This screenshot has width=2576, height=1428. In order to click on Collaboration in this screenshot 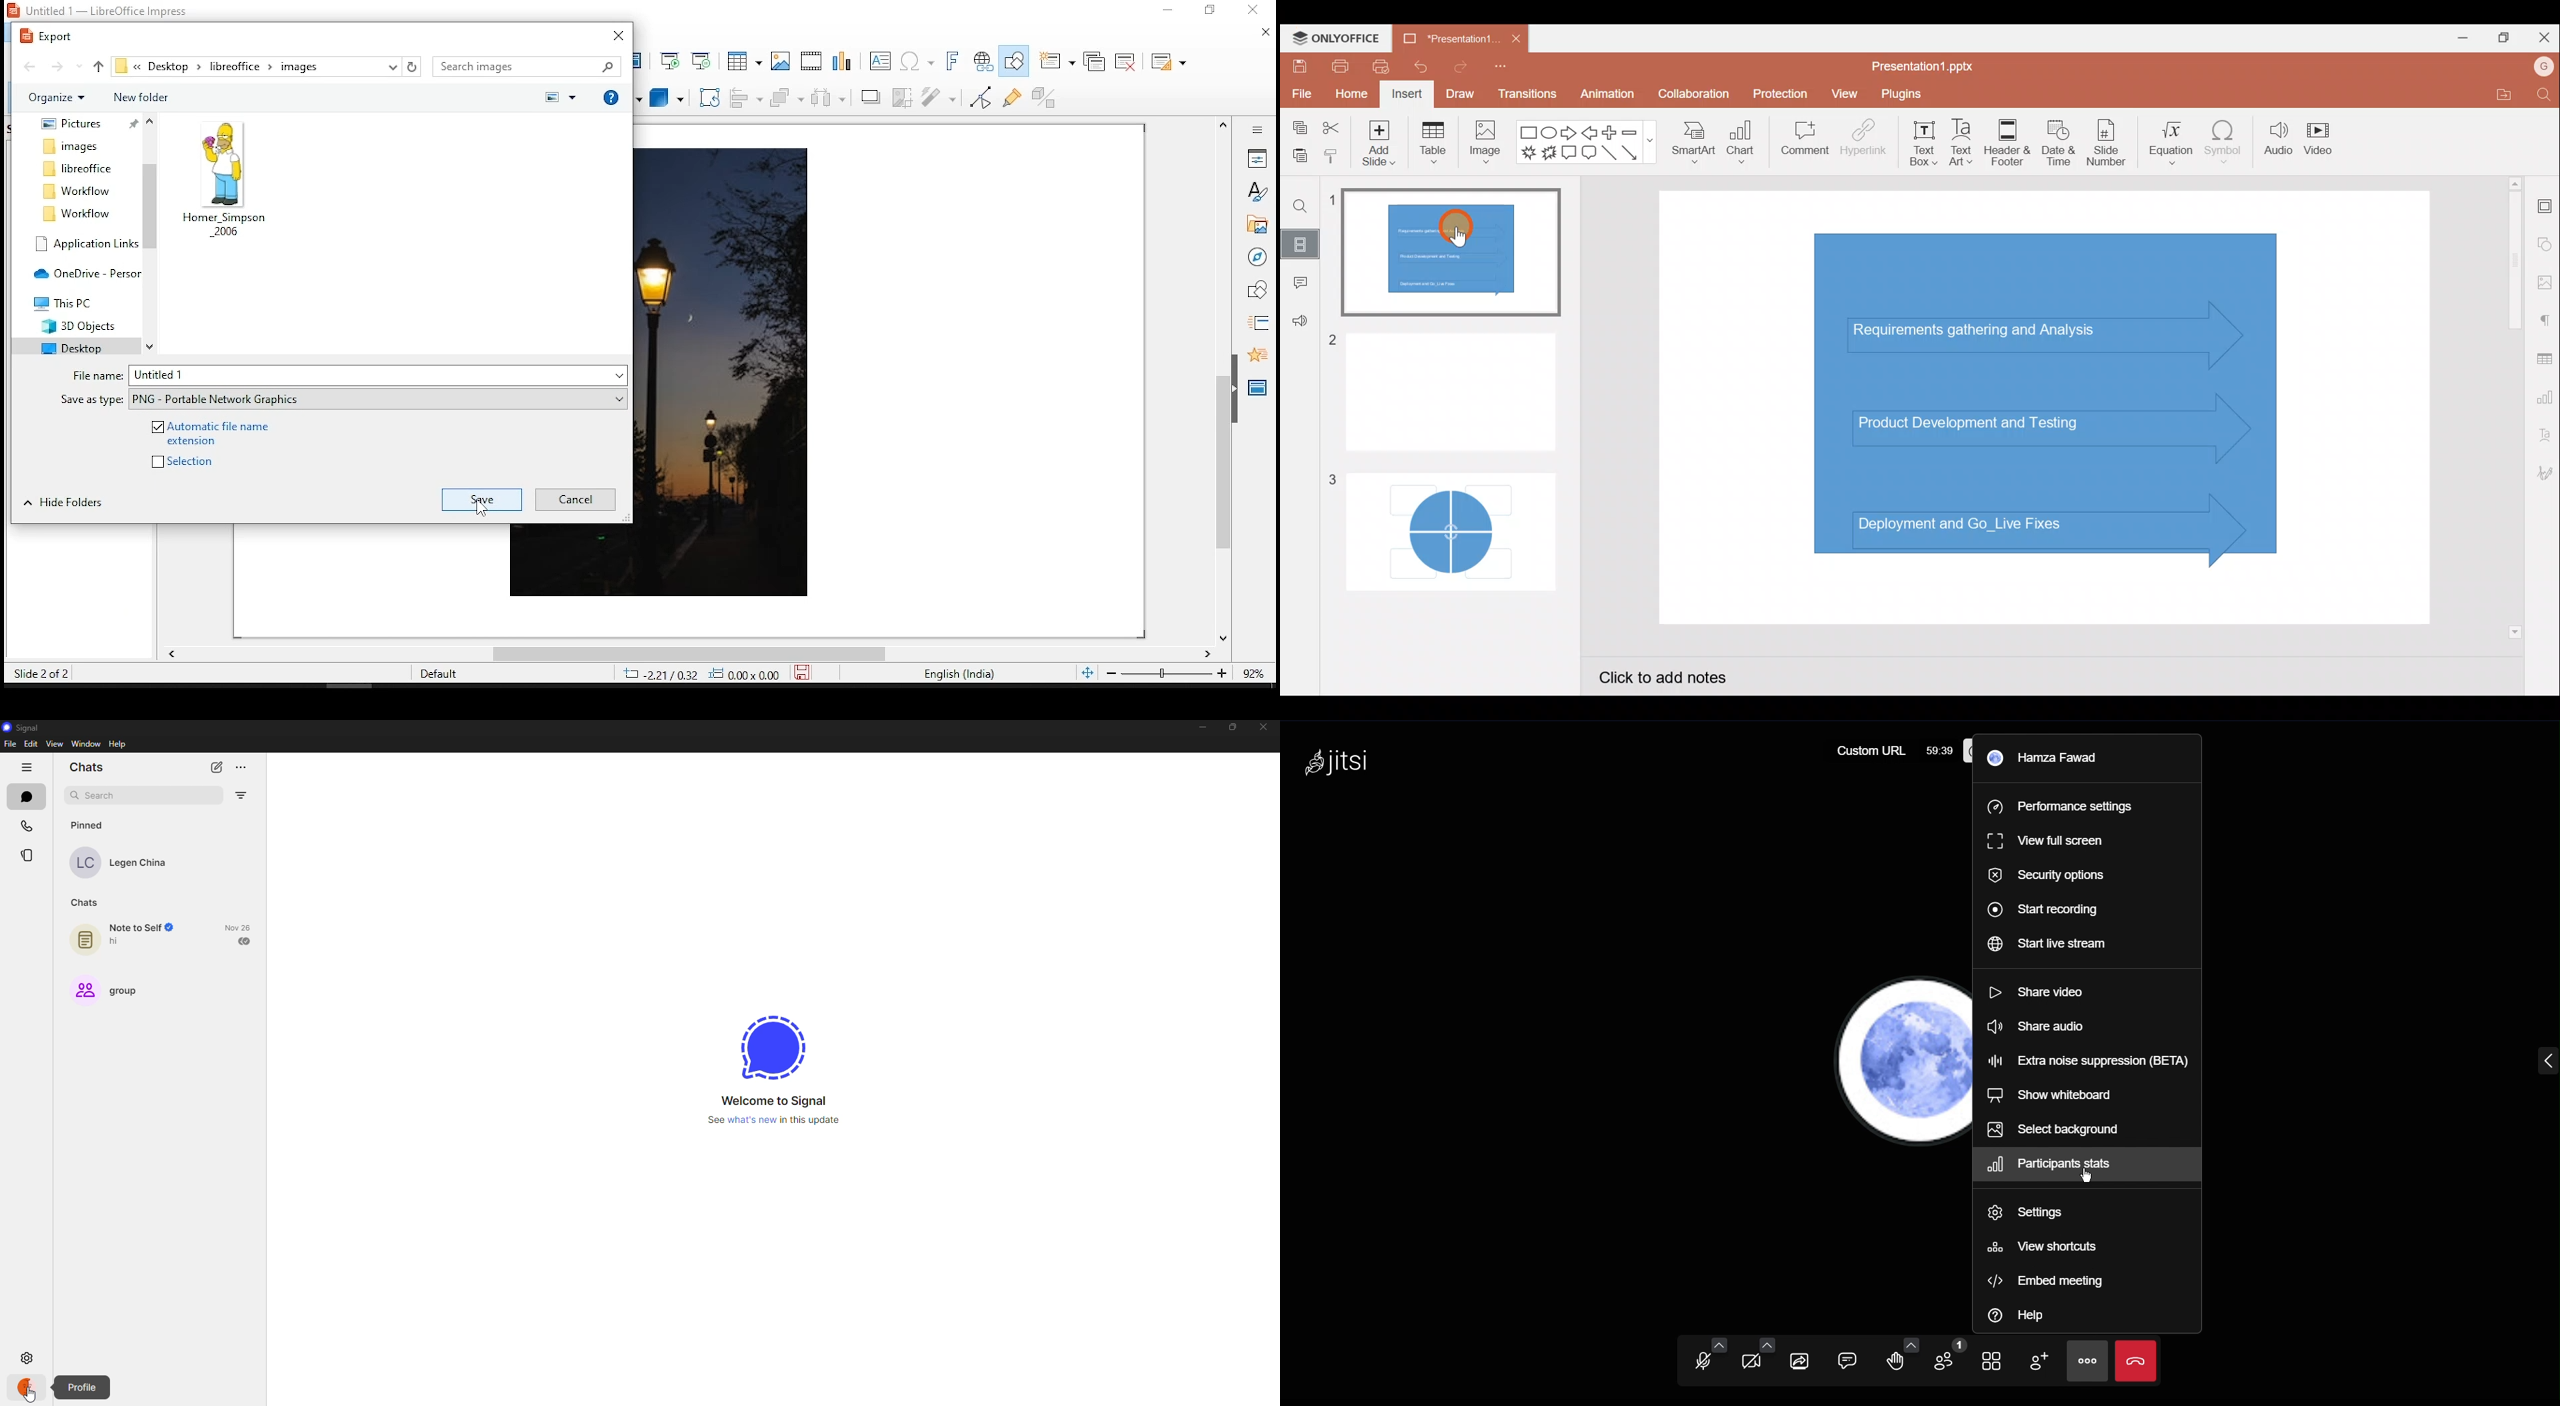, I will do `click(1692, 94)`.